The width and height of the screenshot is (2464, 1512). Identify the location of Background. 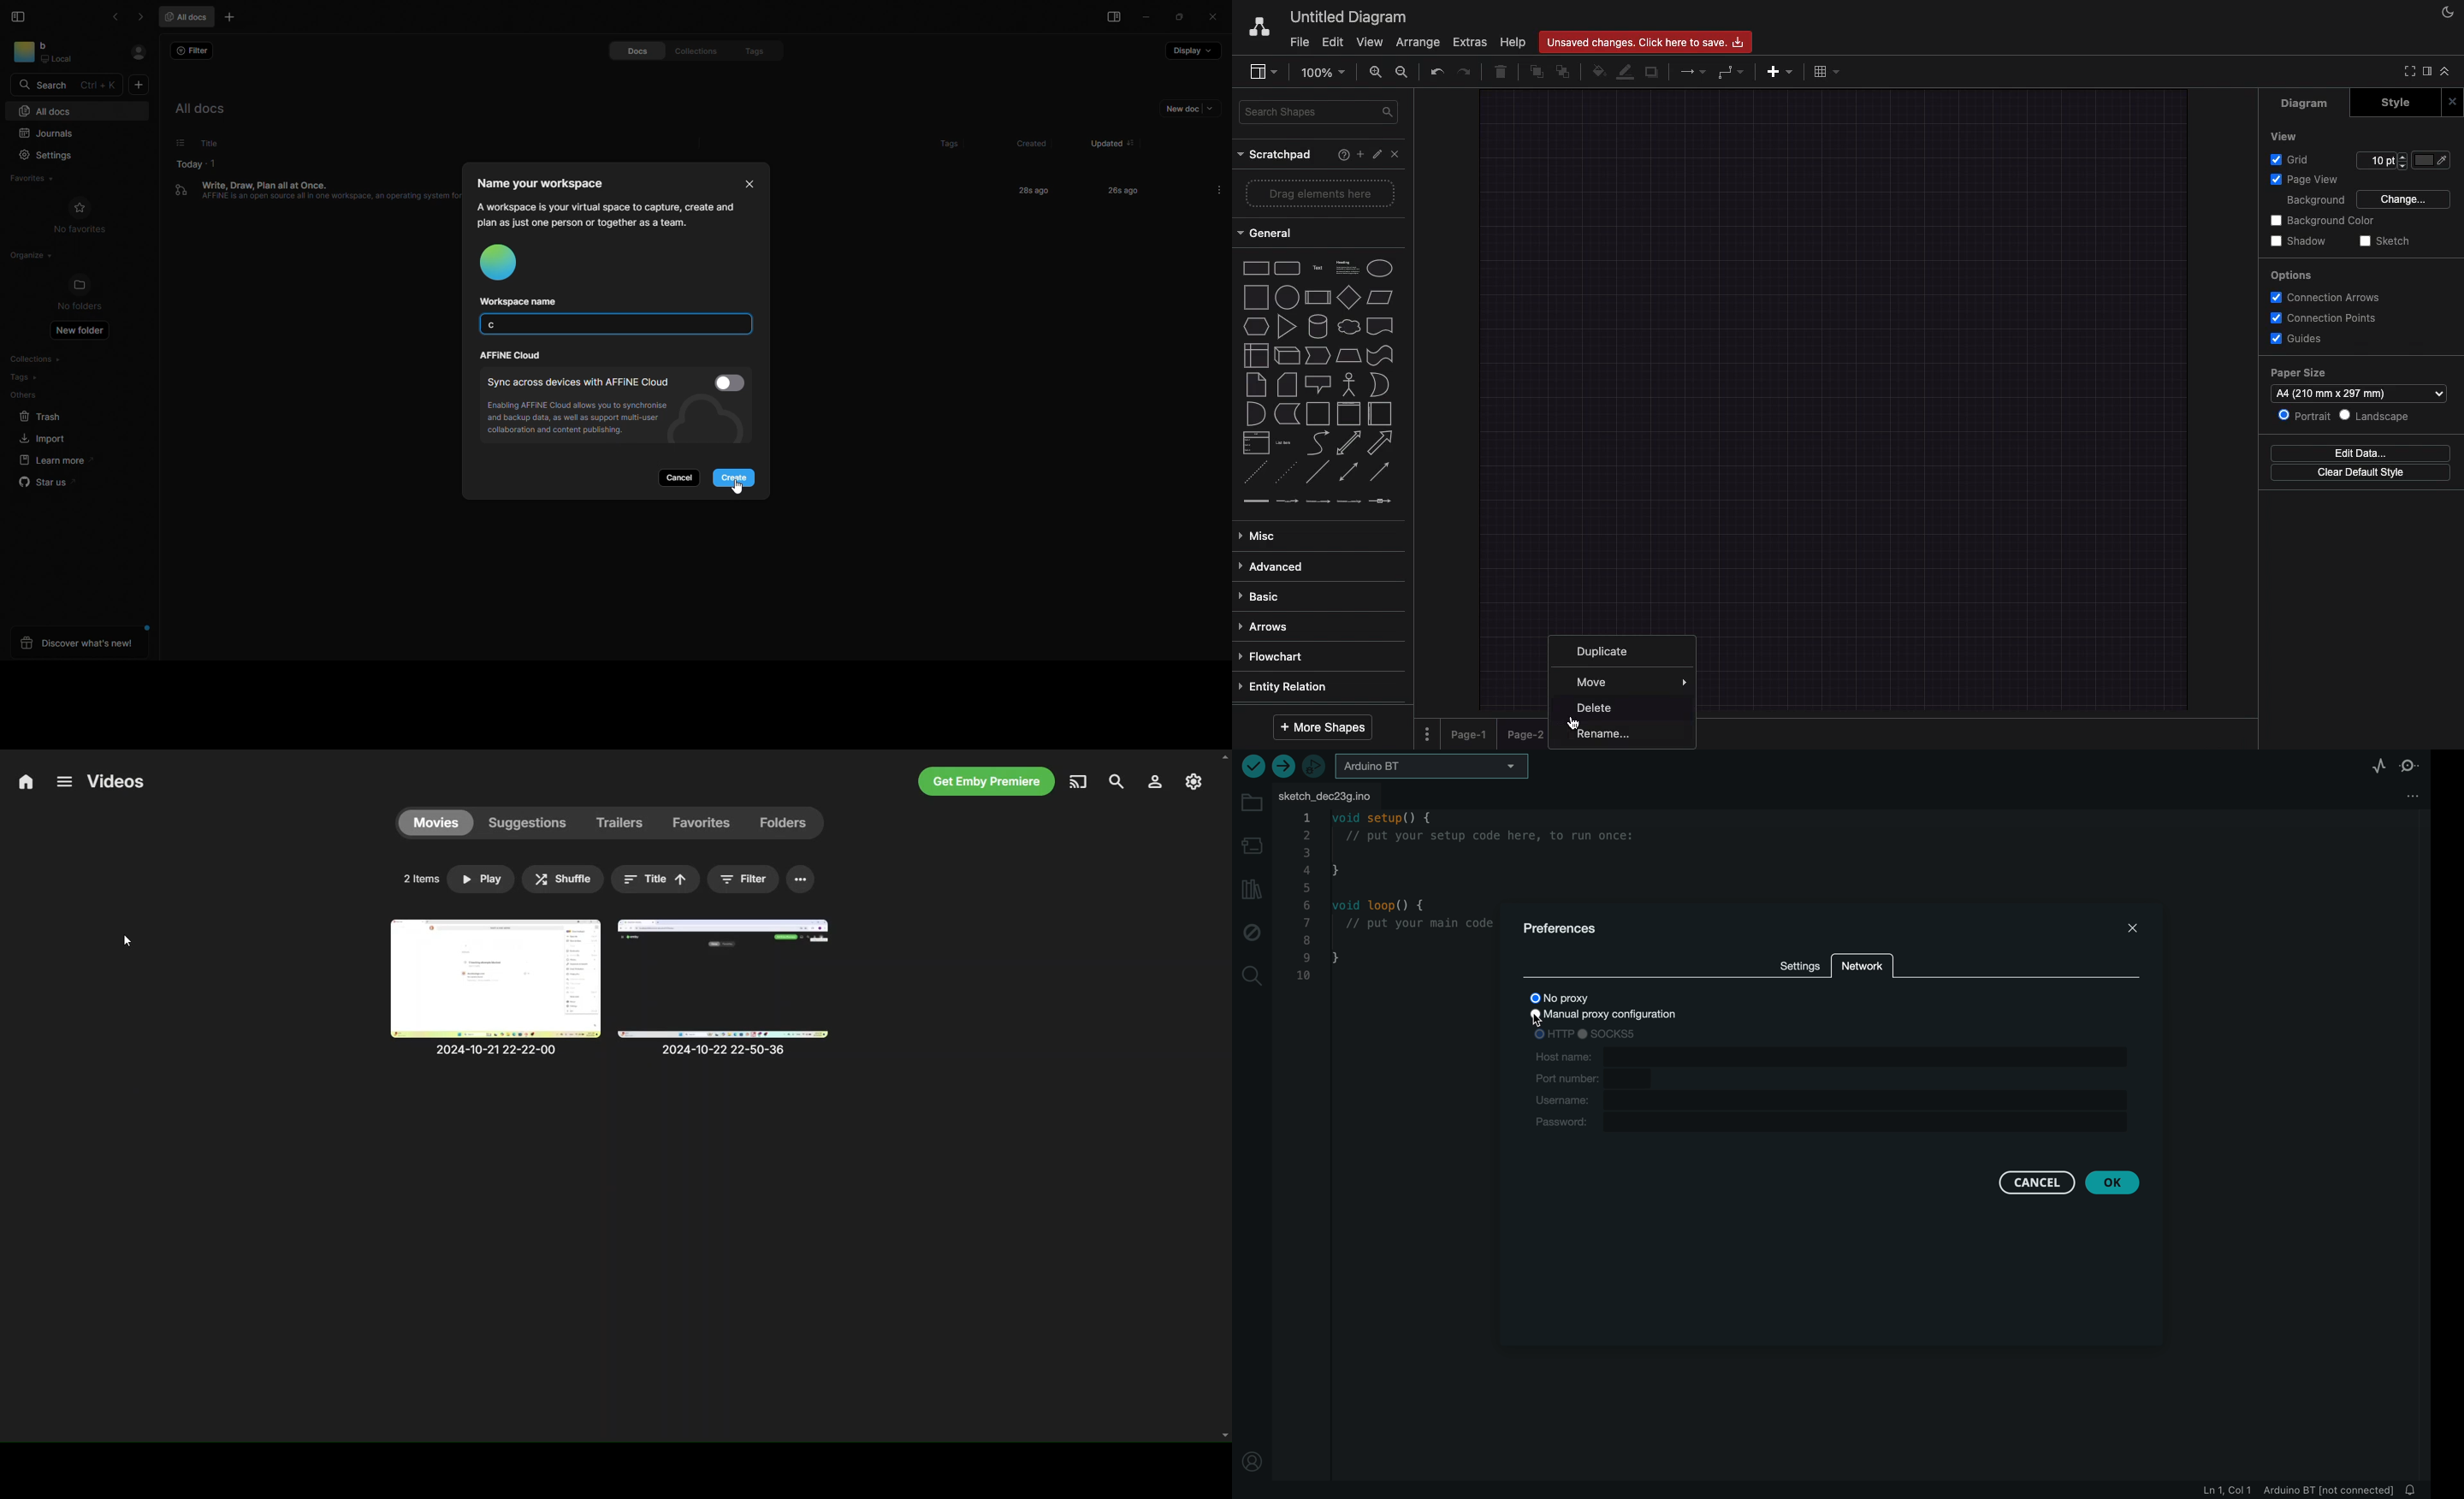
(2315, 201).